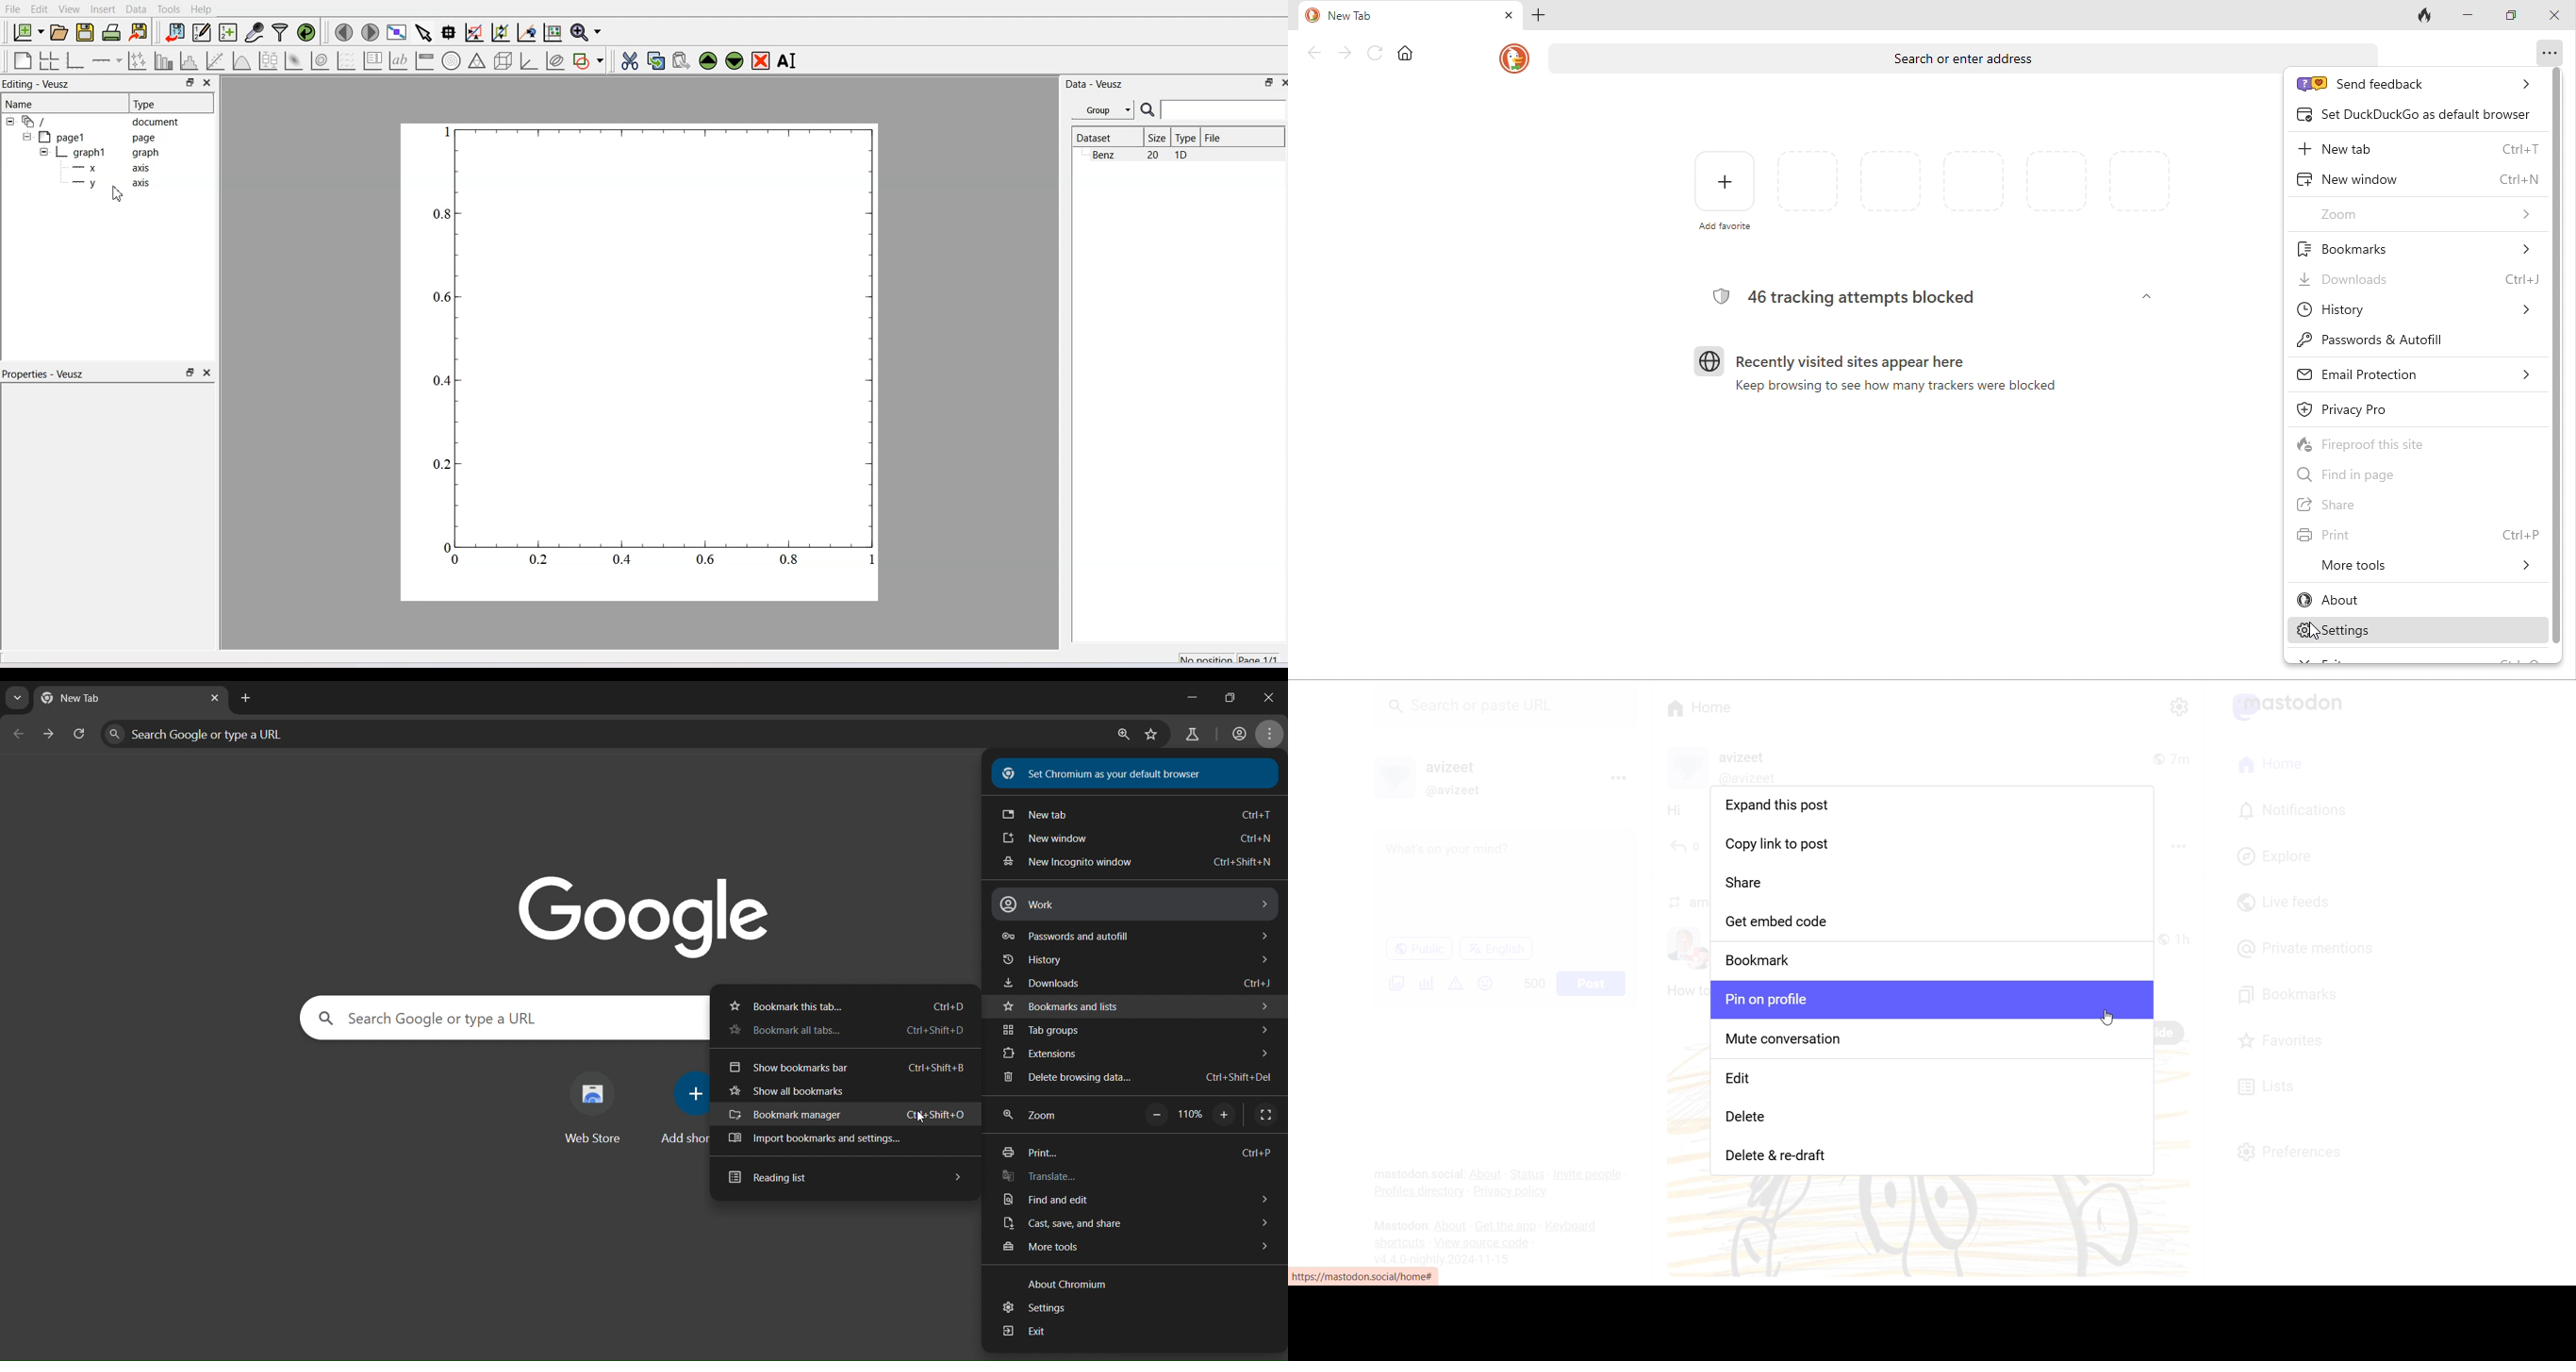 This screenshot has height=1372, width=2576. I want to click on Ad Image, so click(1394, 983).